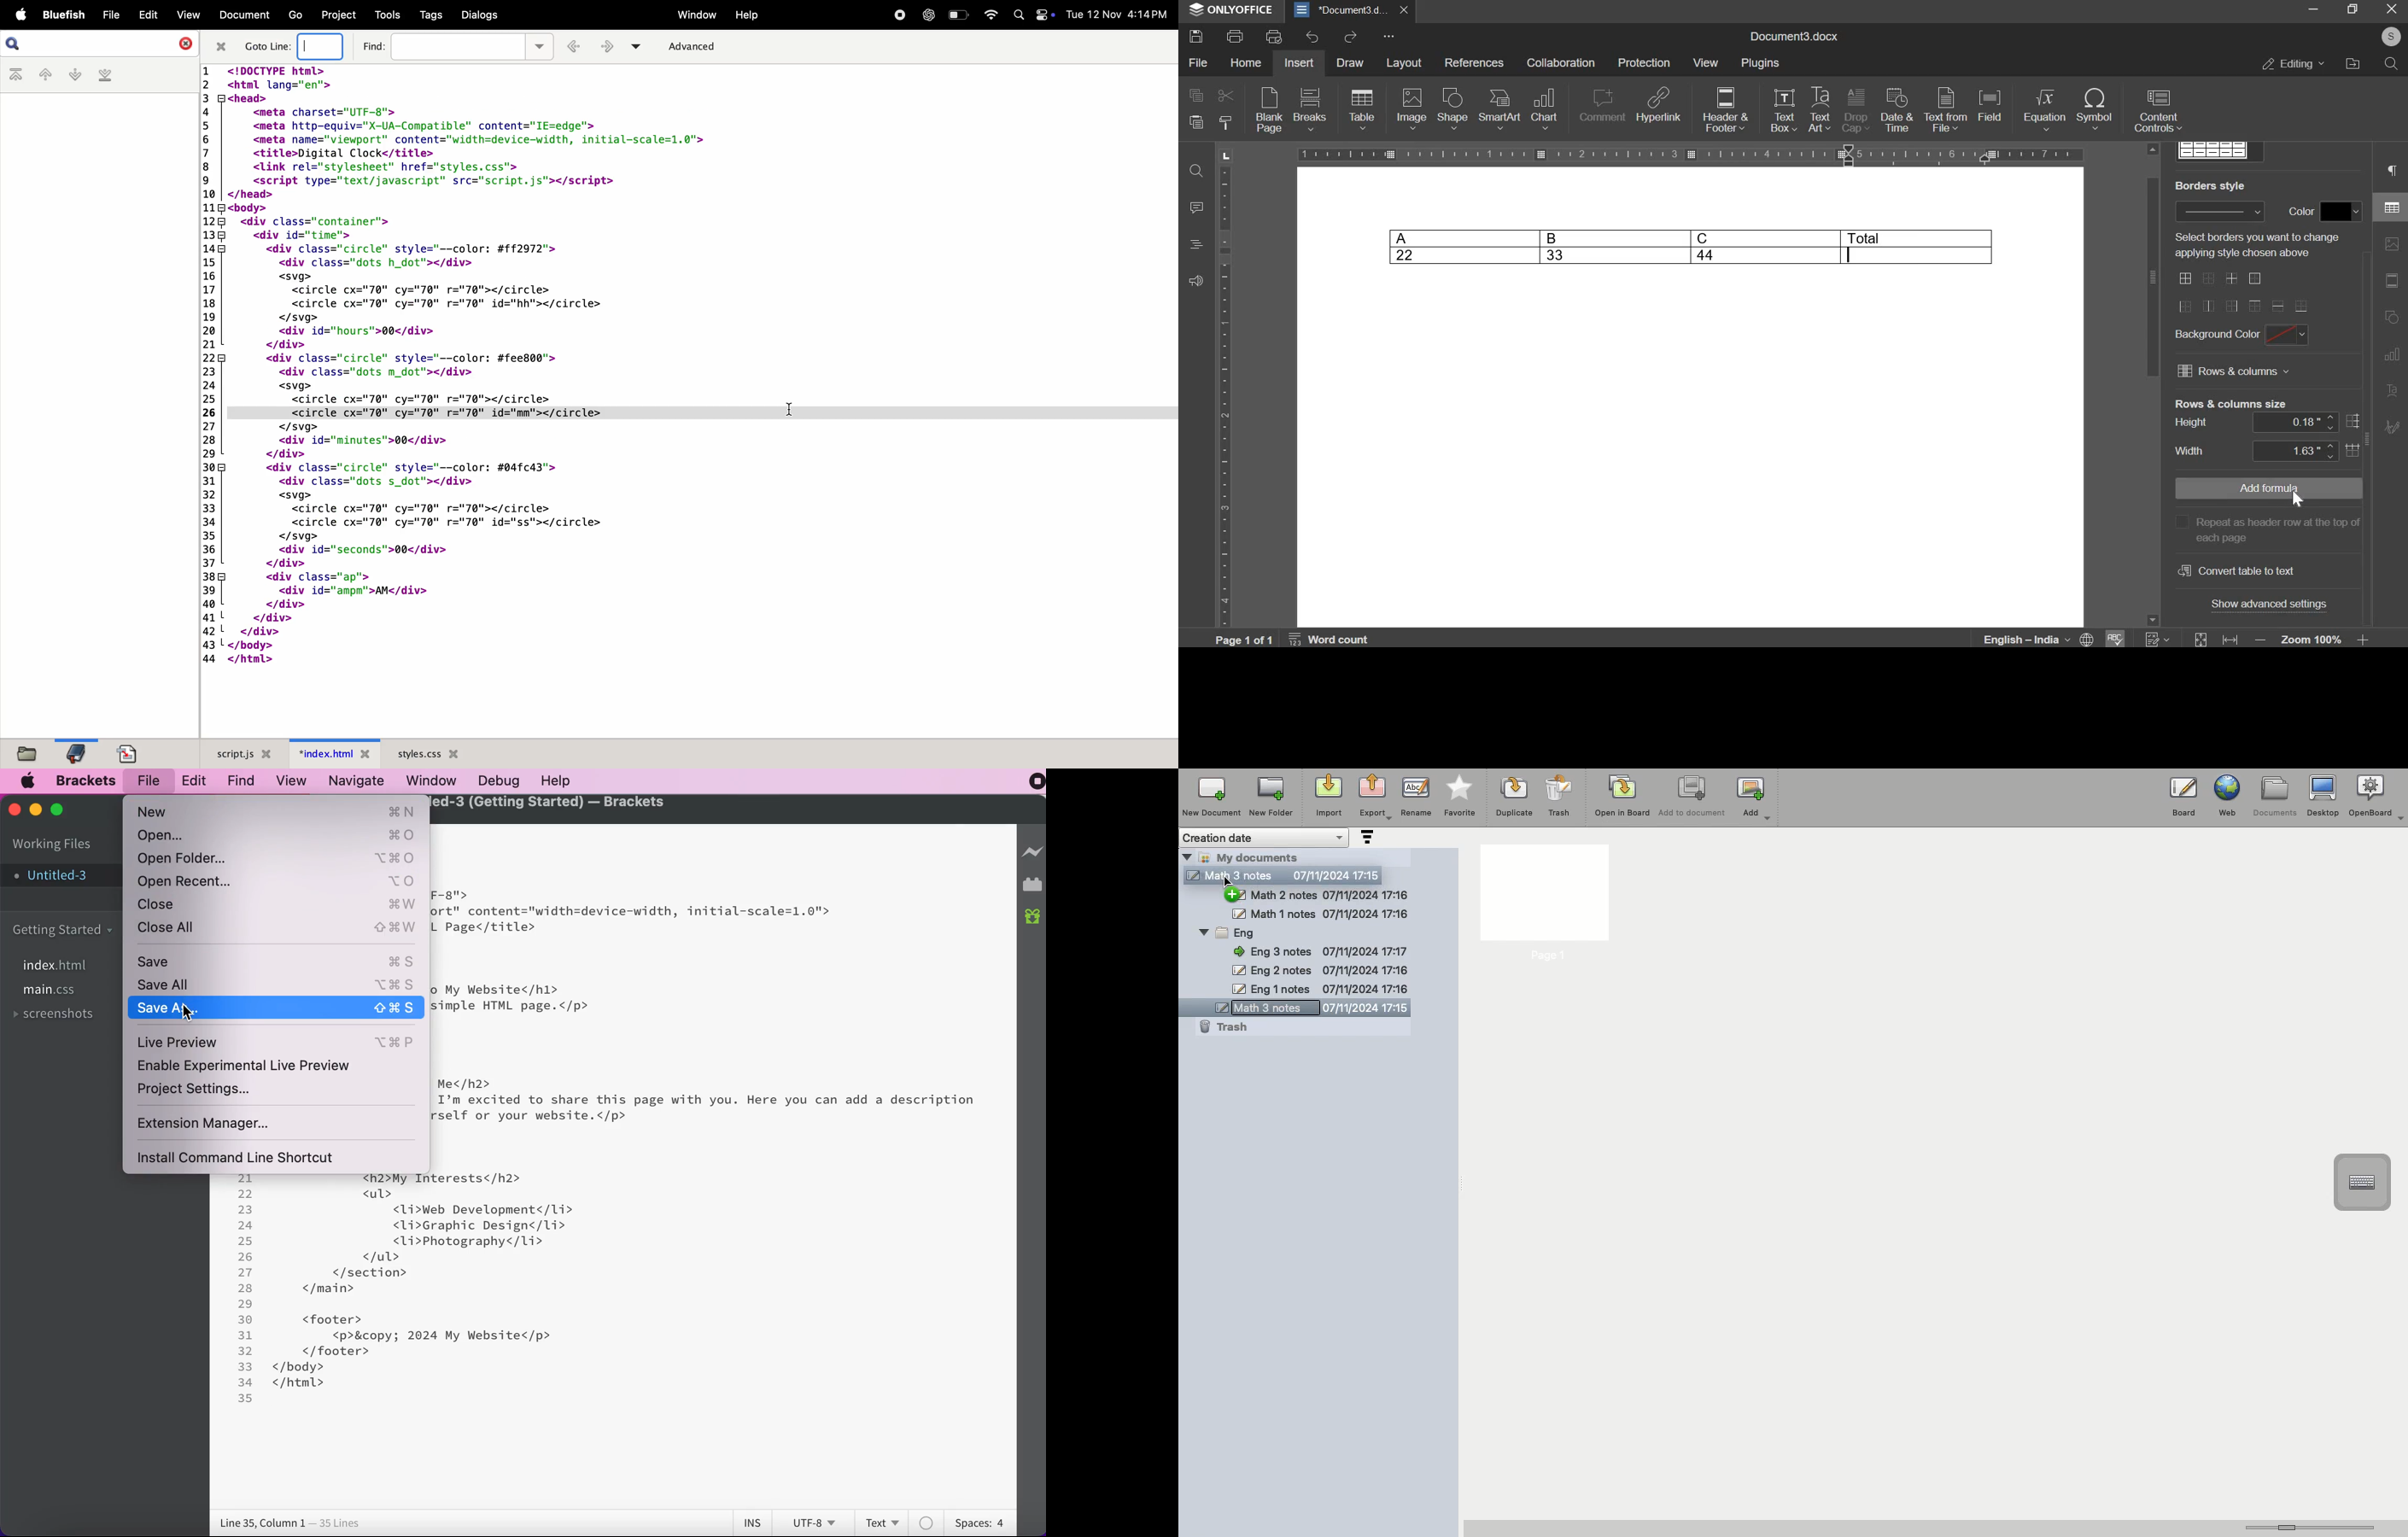  I want to click on insert, so click(1302, 62).